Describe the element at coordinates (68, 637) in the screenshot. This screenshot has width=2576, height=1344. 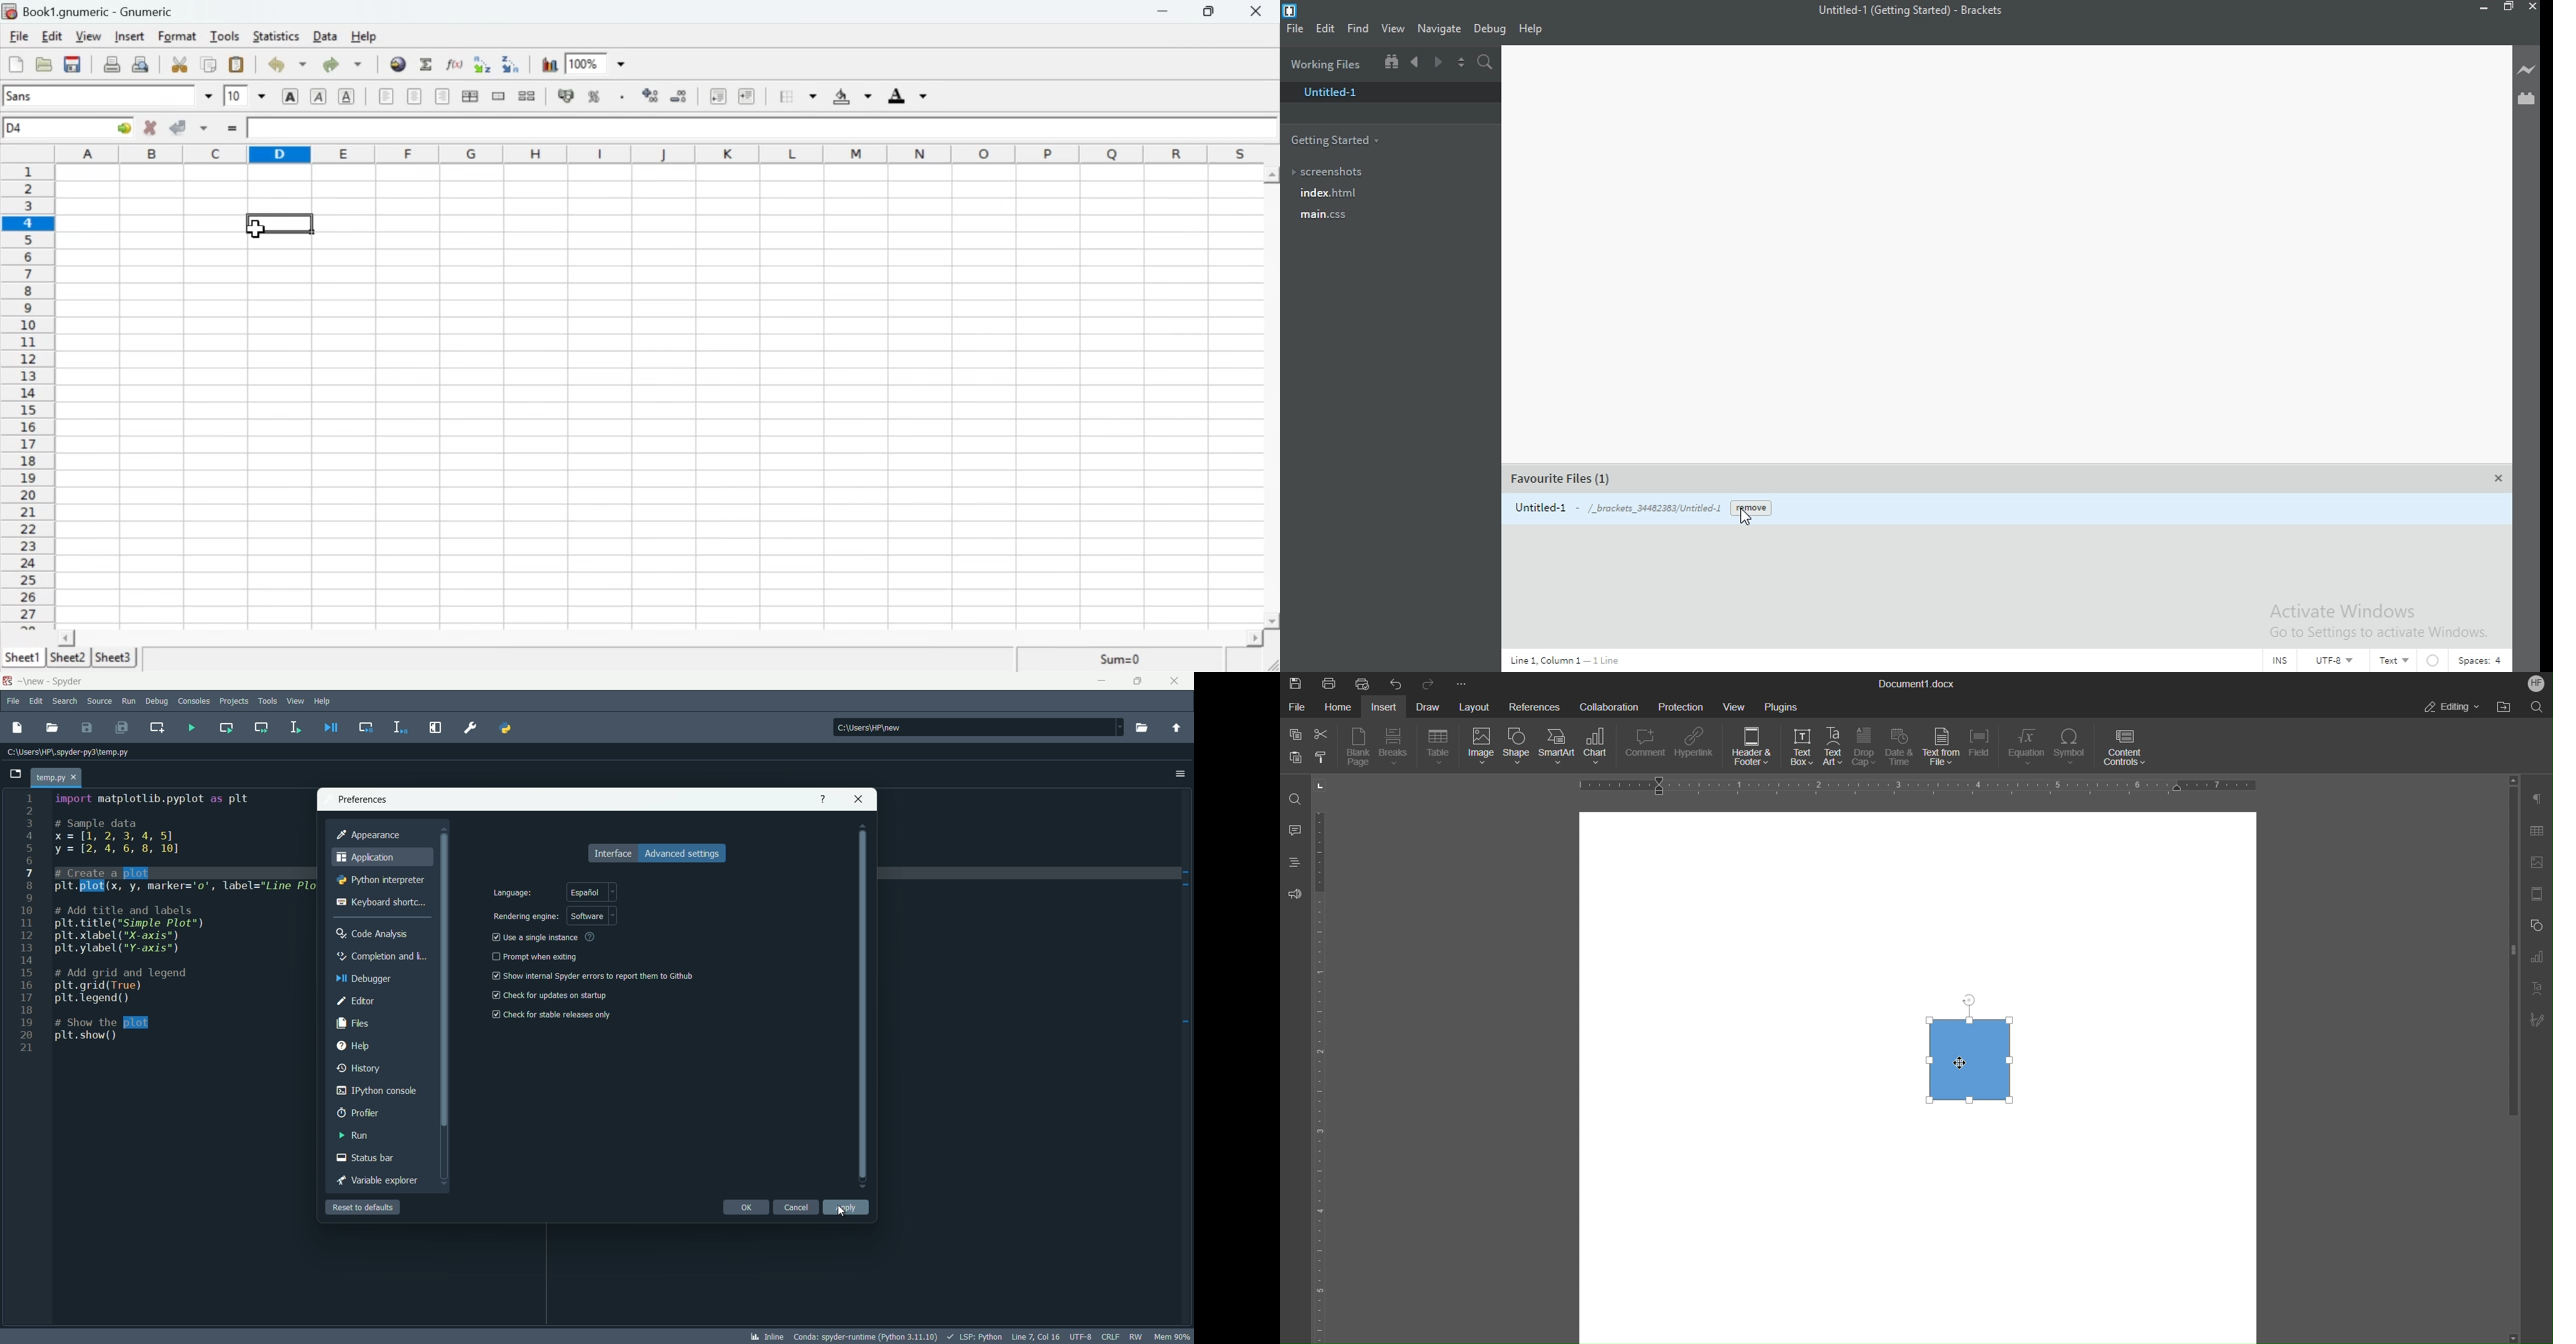
I see `scroll left` at that location.